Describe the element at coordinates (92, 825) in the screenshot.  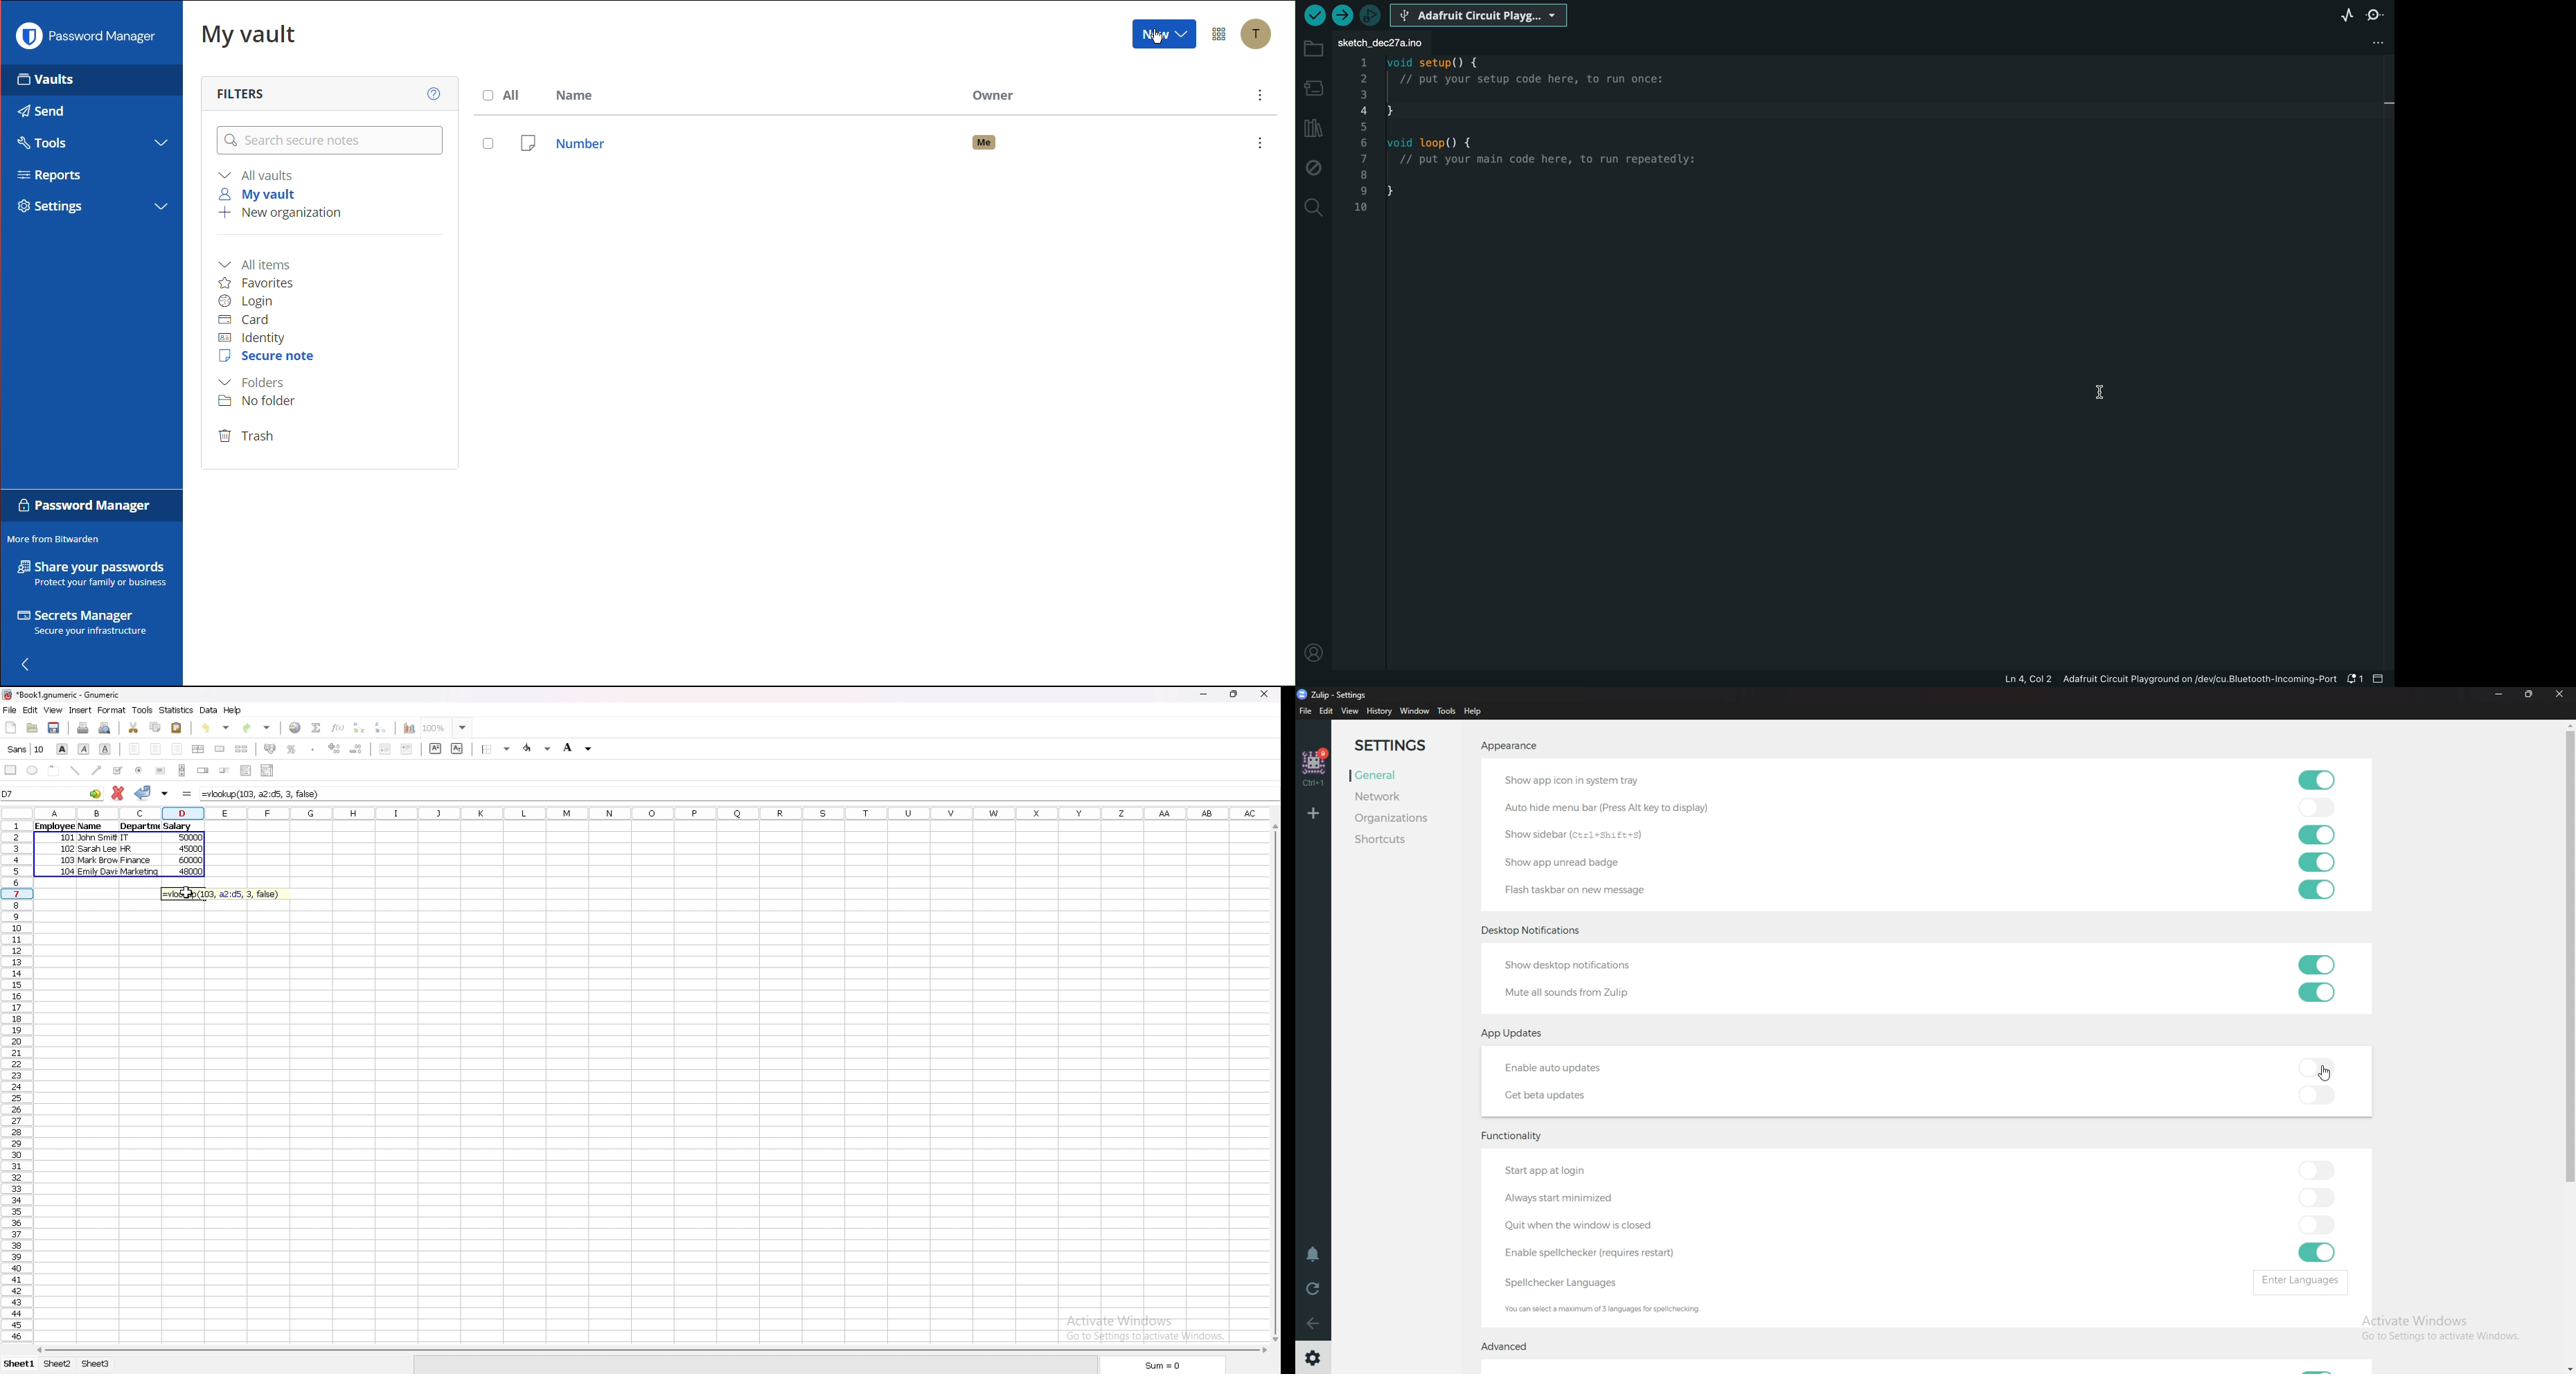
I see `name` at that location.